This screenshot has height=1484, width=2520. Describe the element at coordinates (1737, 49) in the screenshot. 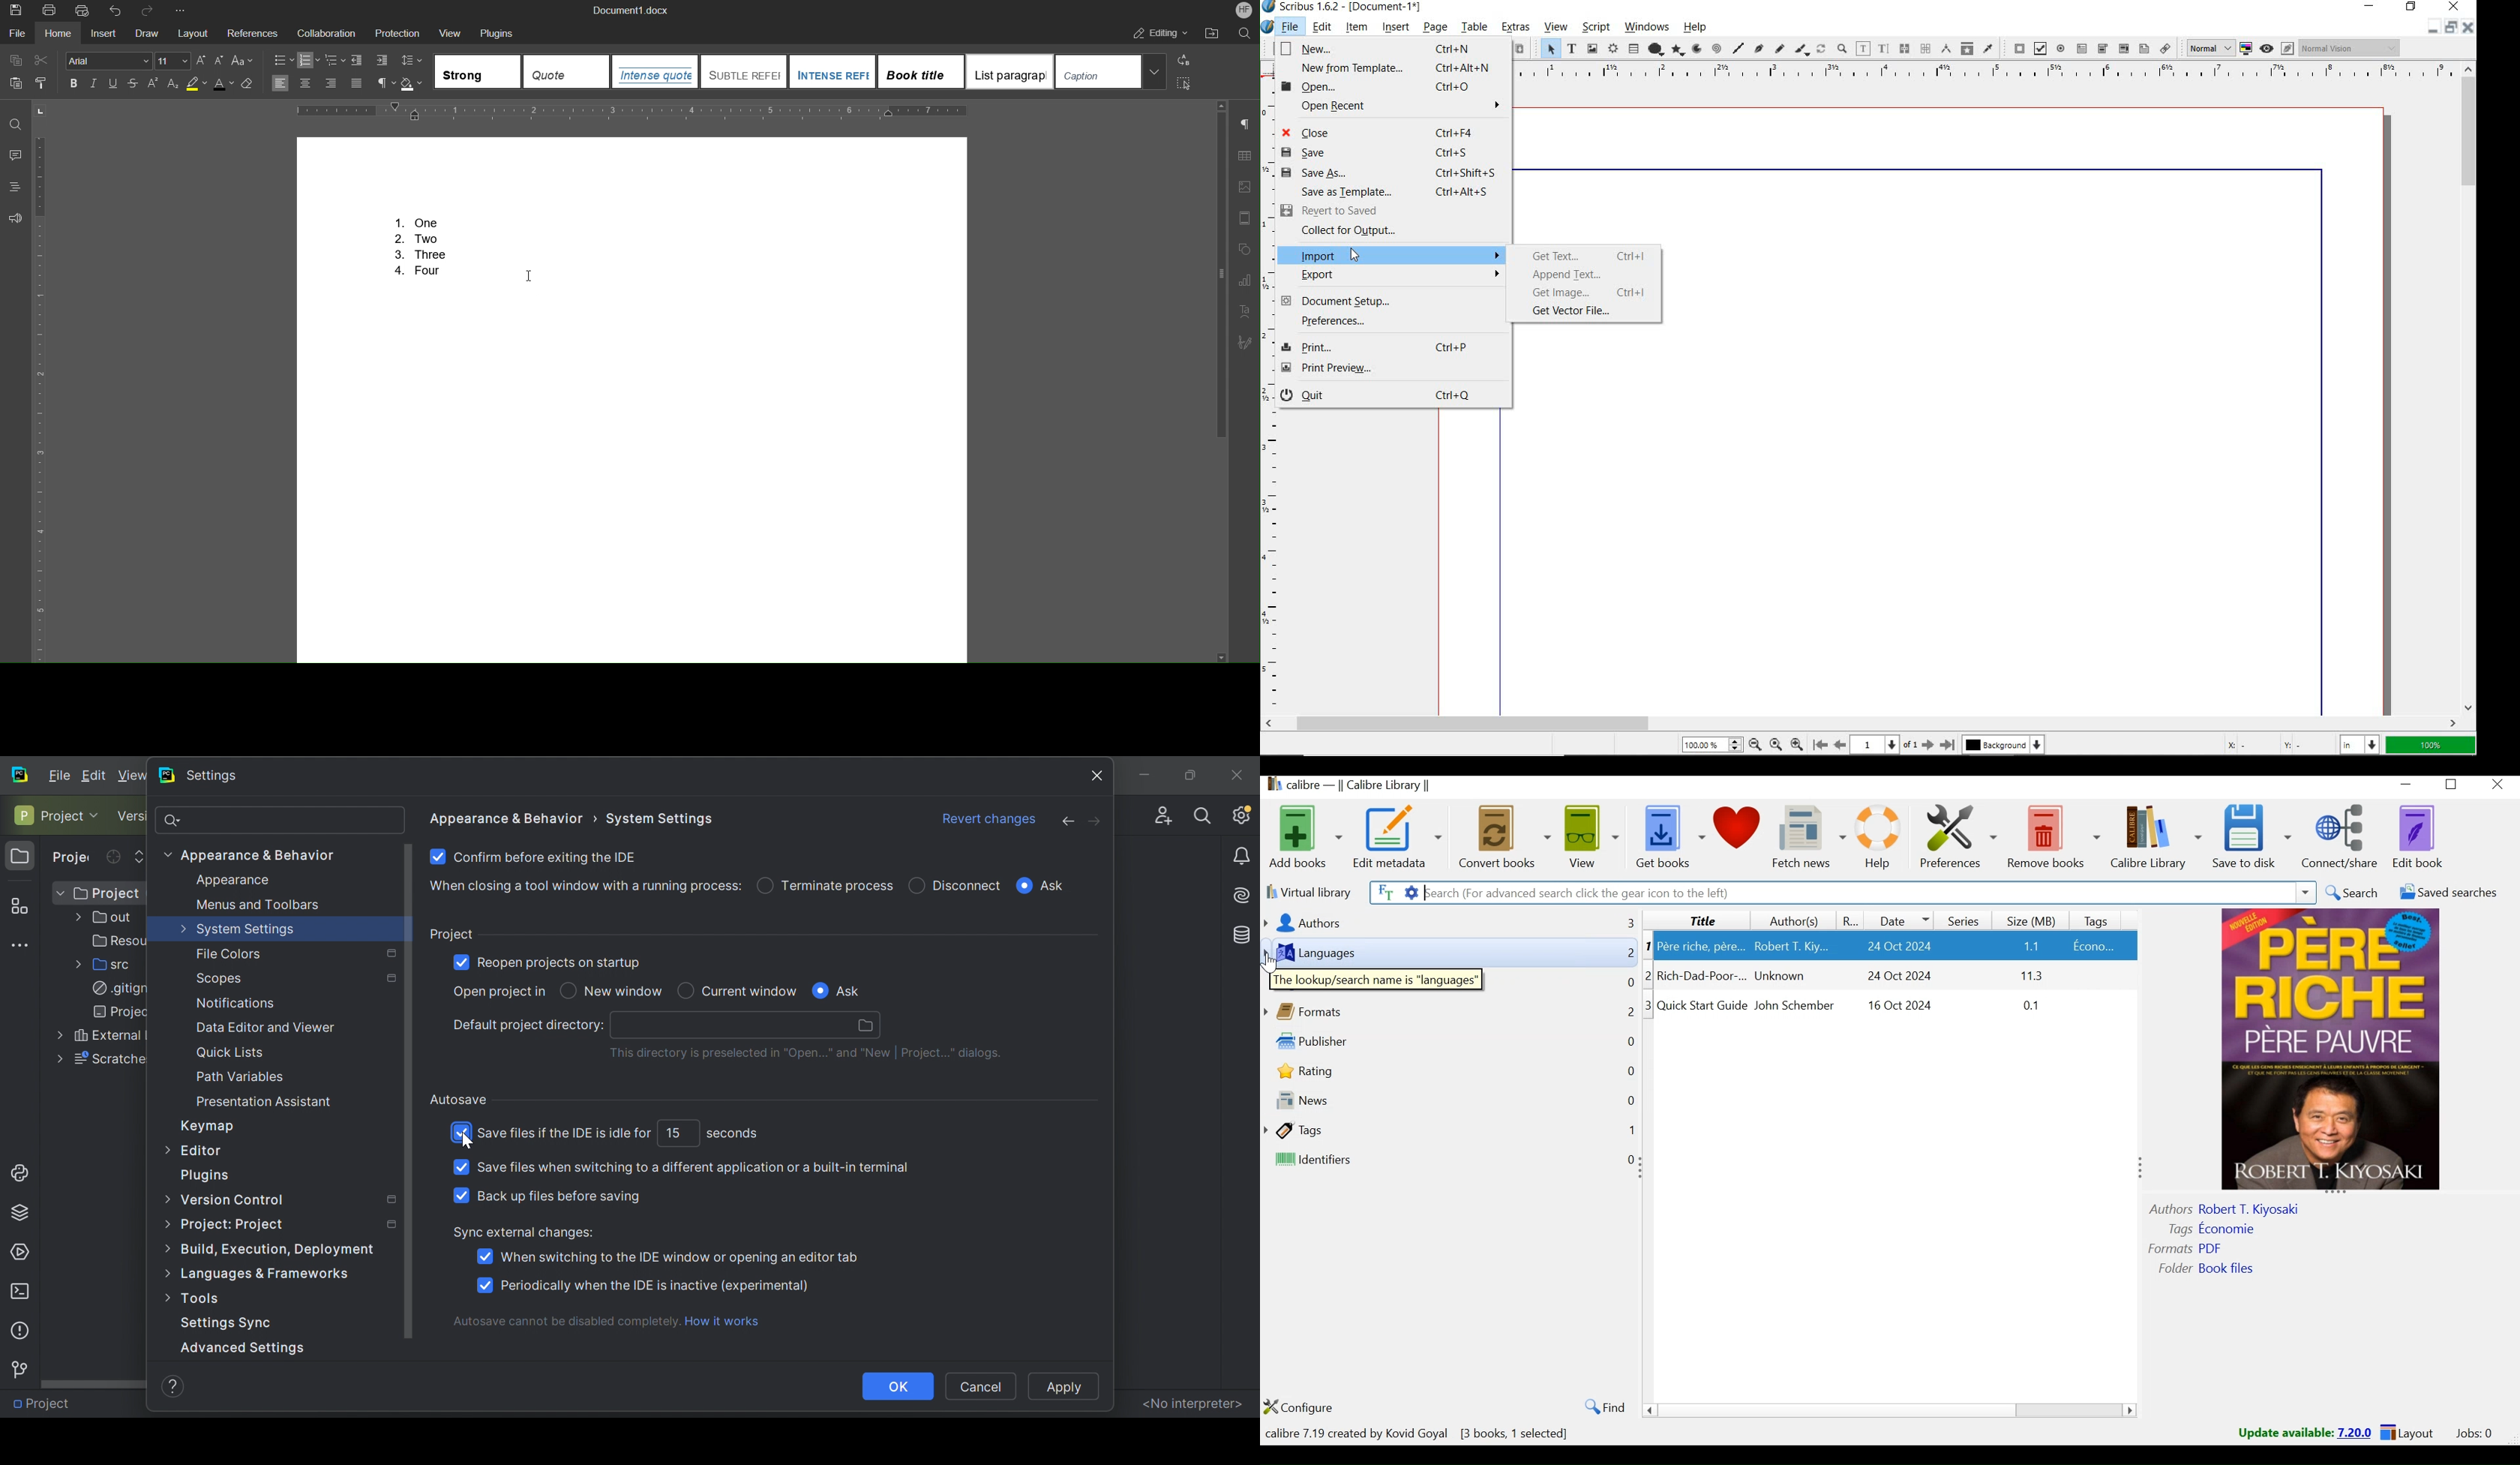

I see `line` at that location.